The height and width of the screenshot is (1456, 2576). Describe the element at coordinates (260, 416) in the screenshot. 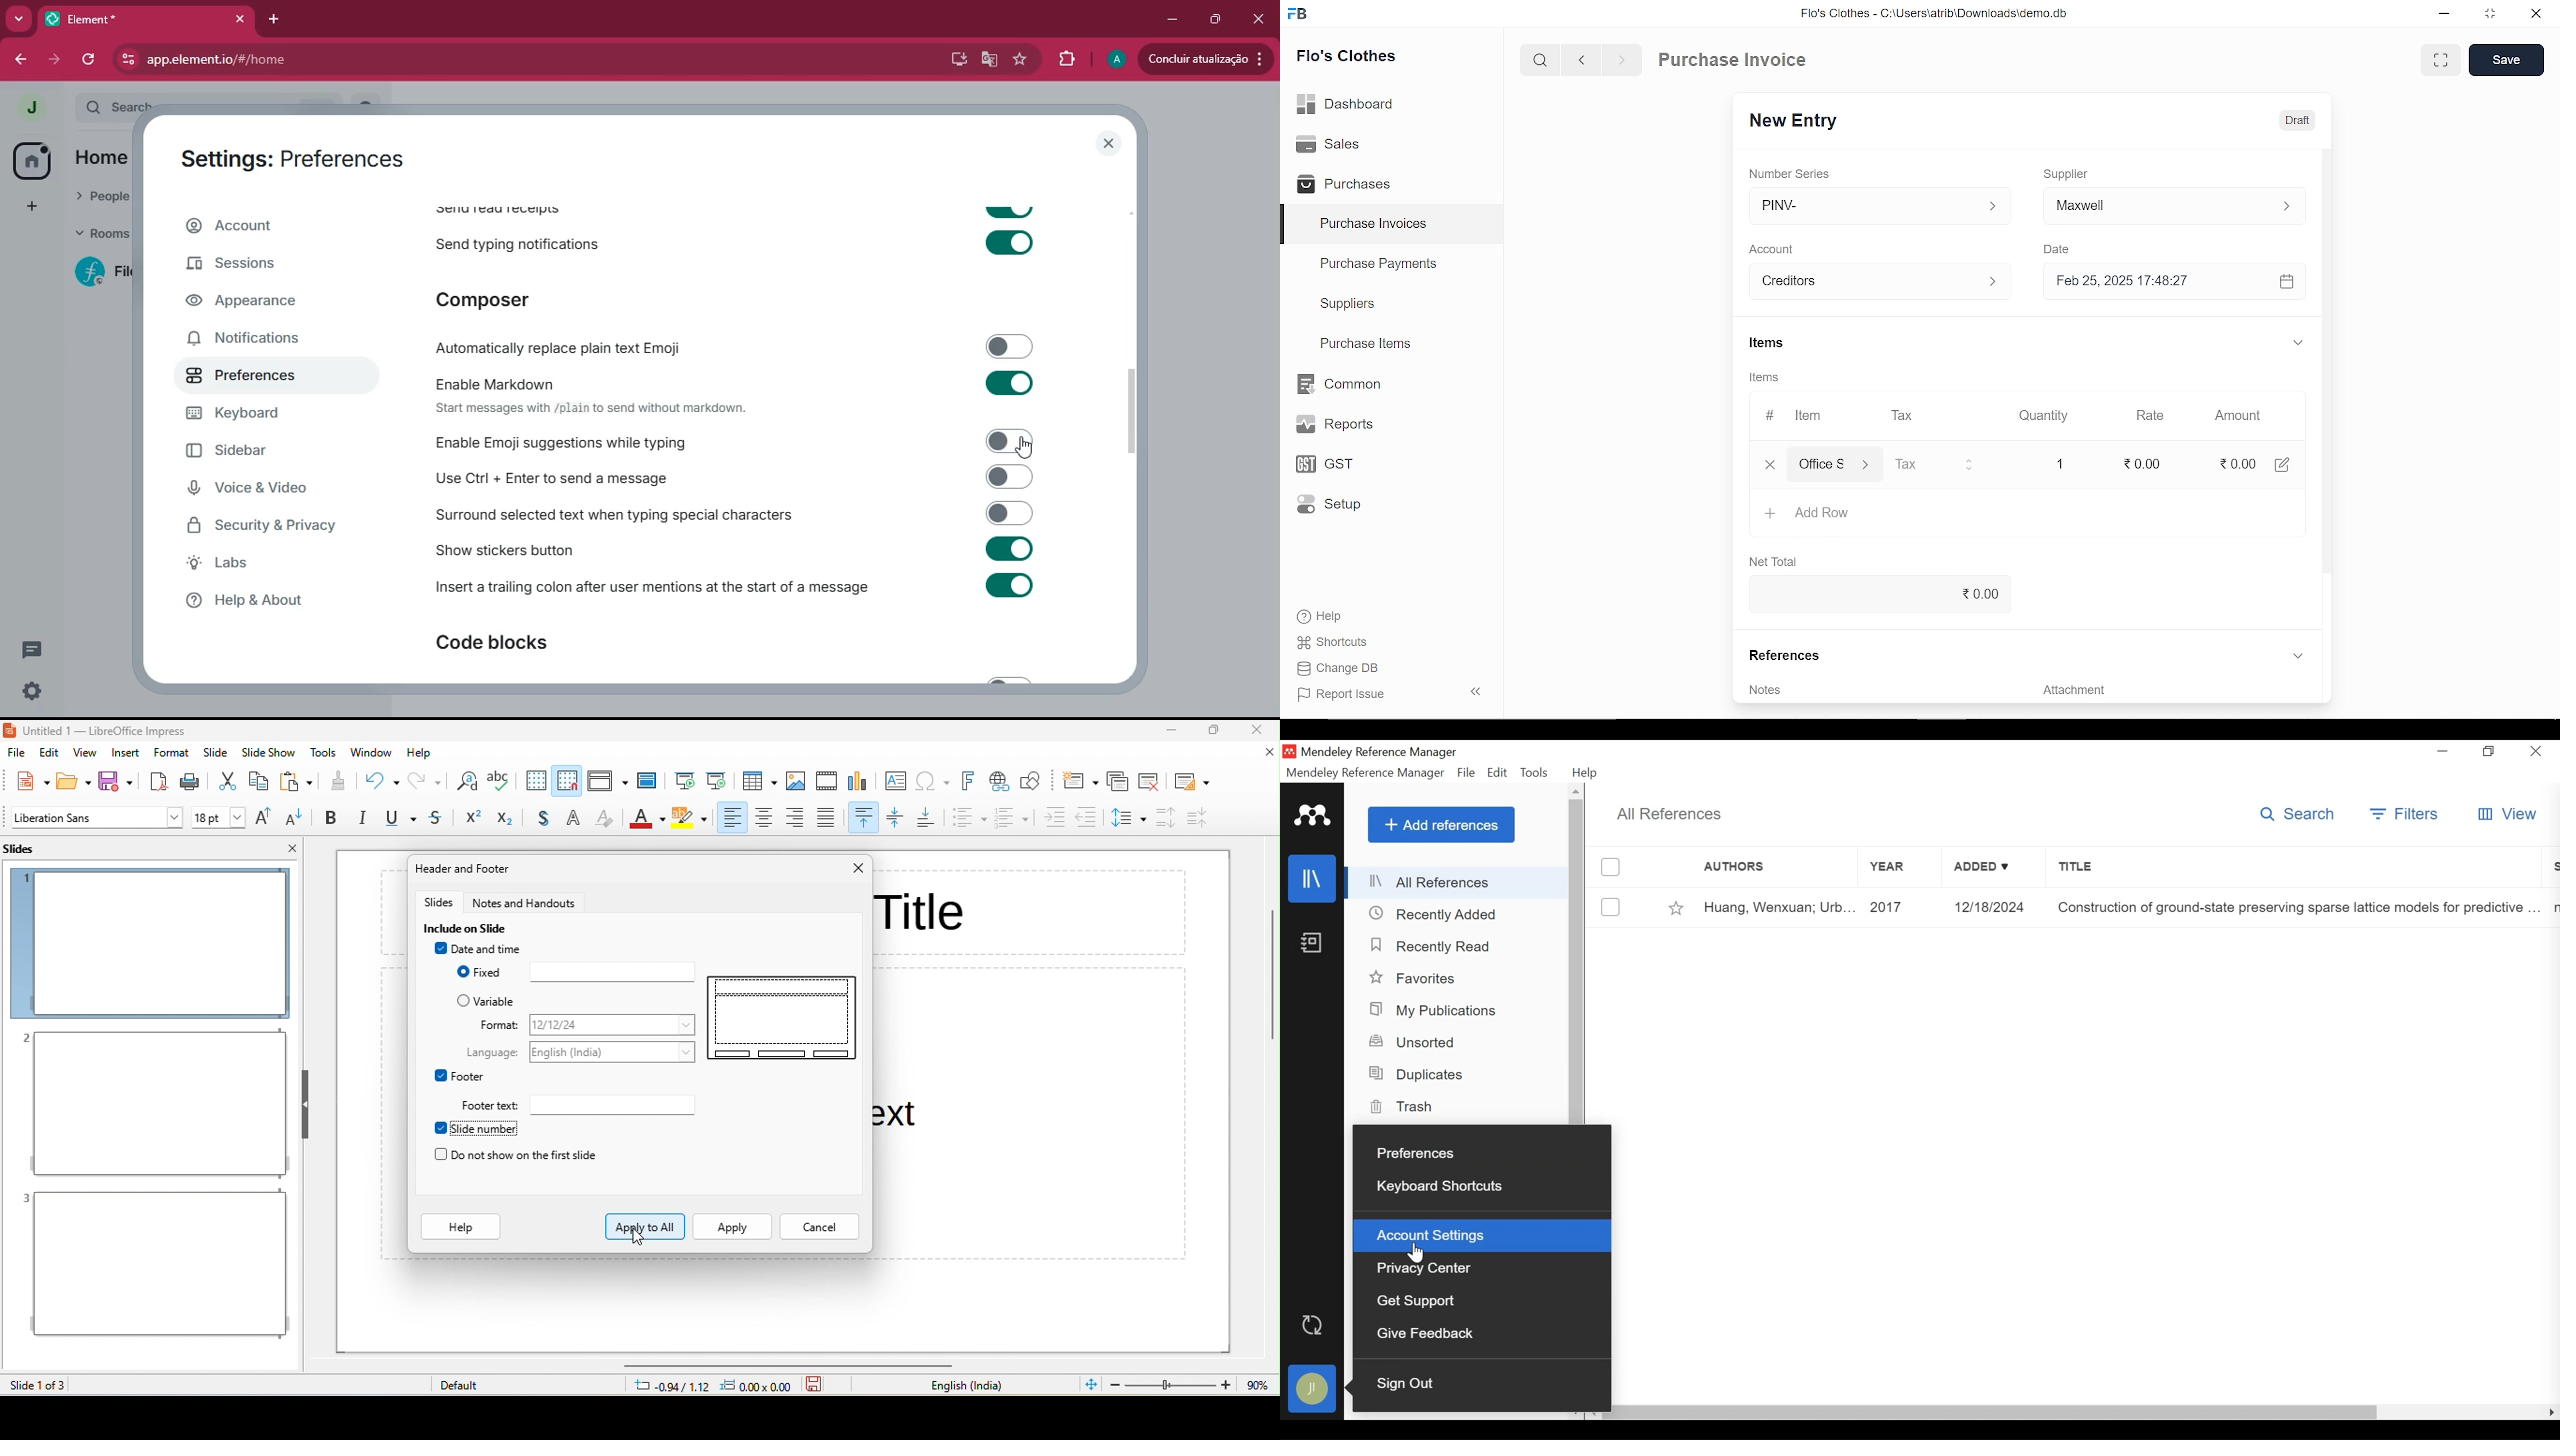

I see `keyboard` at that location.